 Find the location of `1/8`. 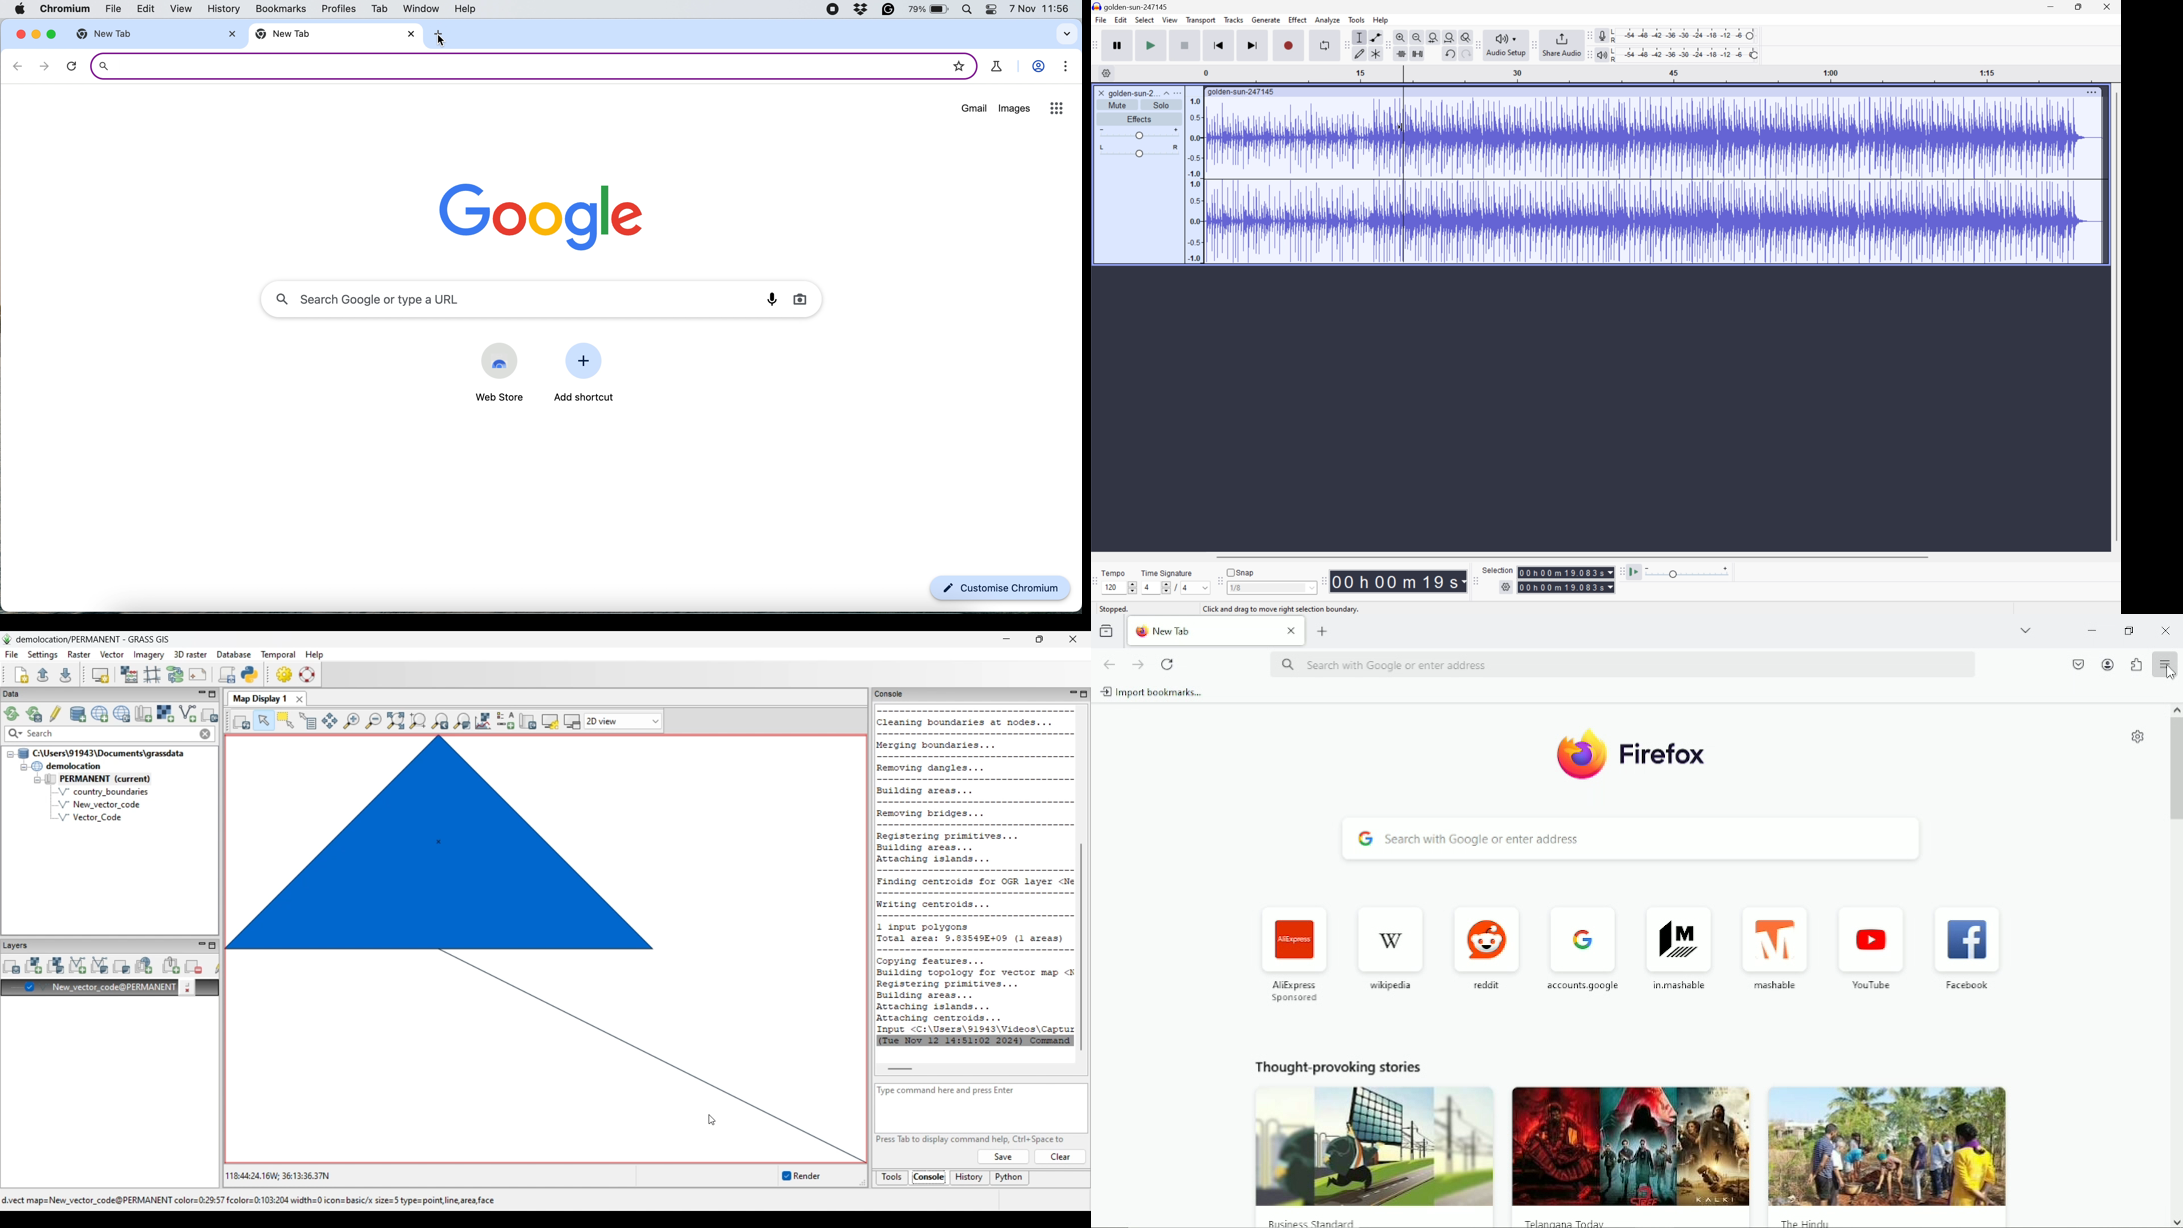

1/8 is located at coordinates (1236, 587).